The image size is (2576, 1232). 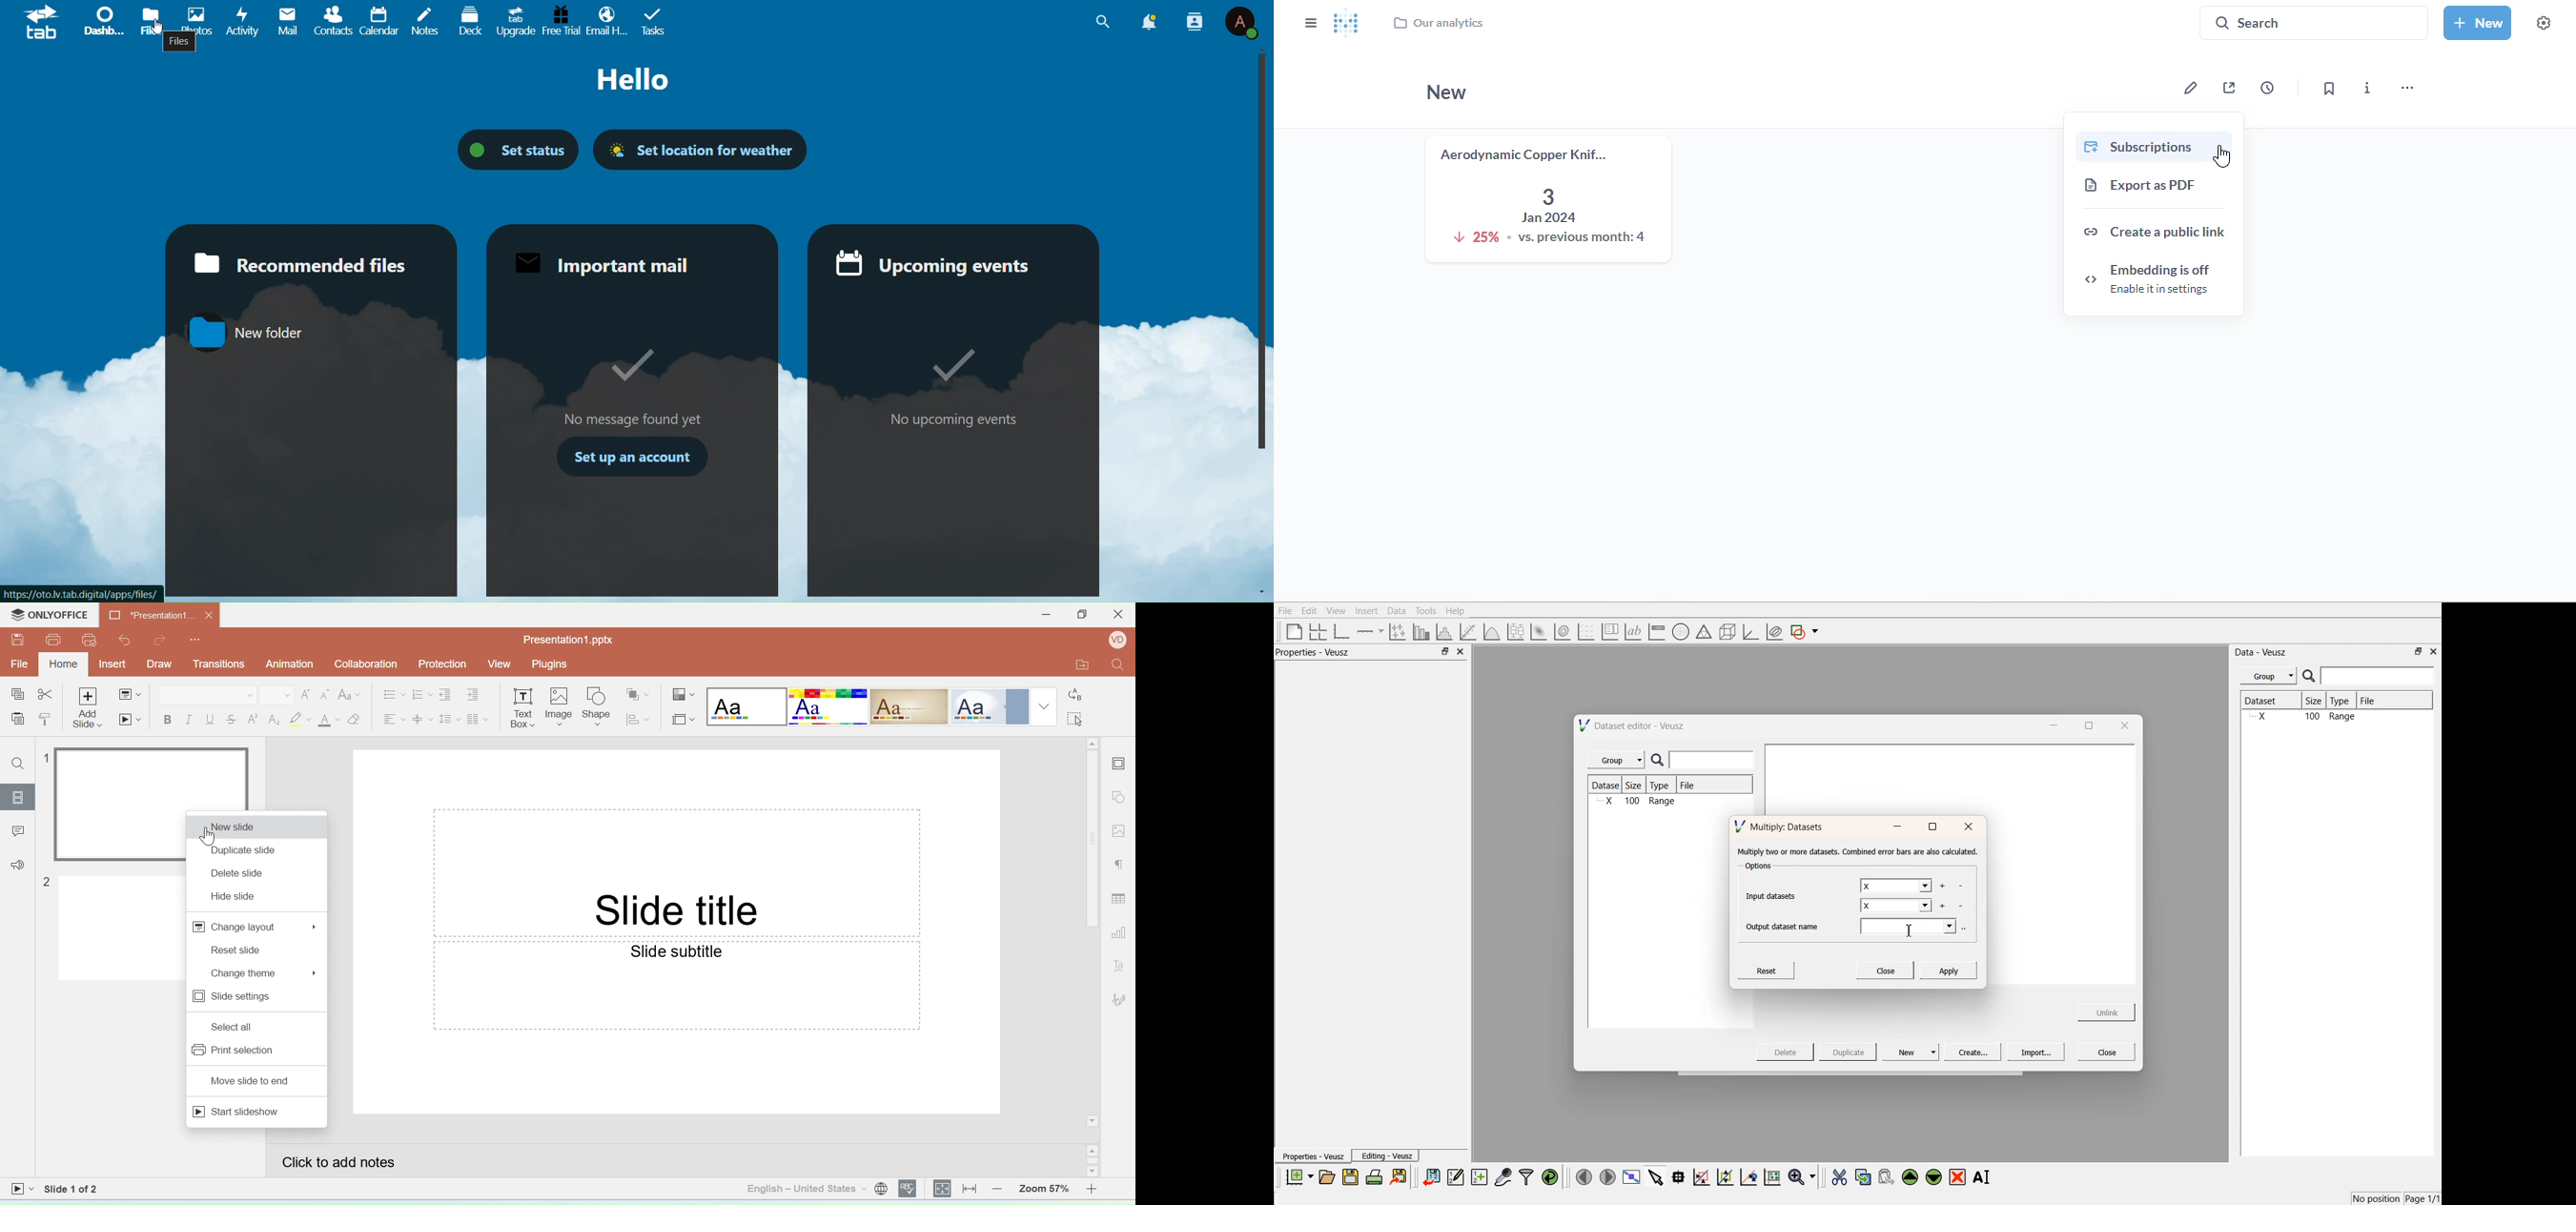 I want to click on No position, so click(x=2378, y=1197).